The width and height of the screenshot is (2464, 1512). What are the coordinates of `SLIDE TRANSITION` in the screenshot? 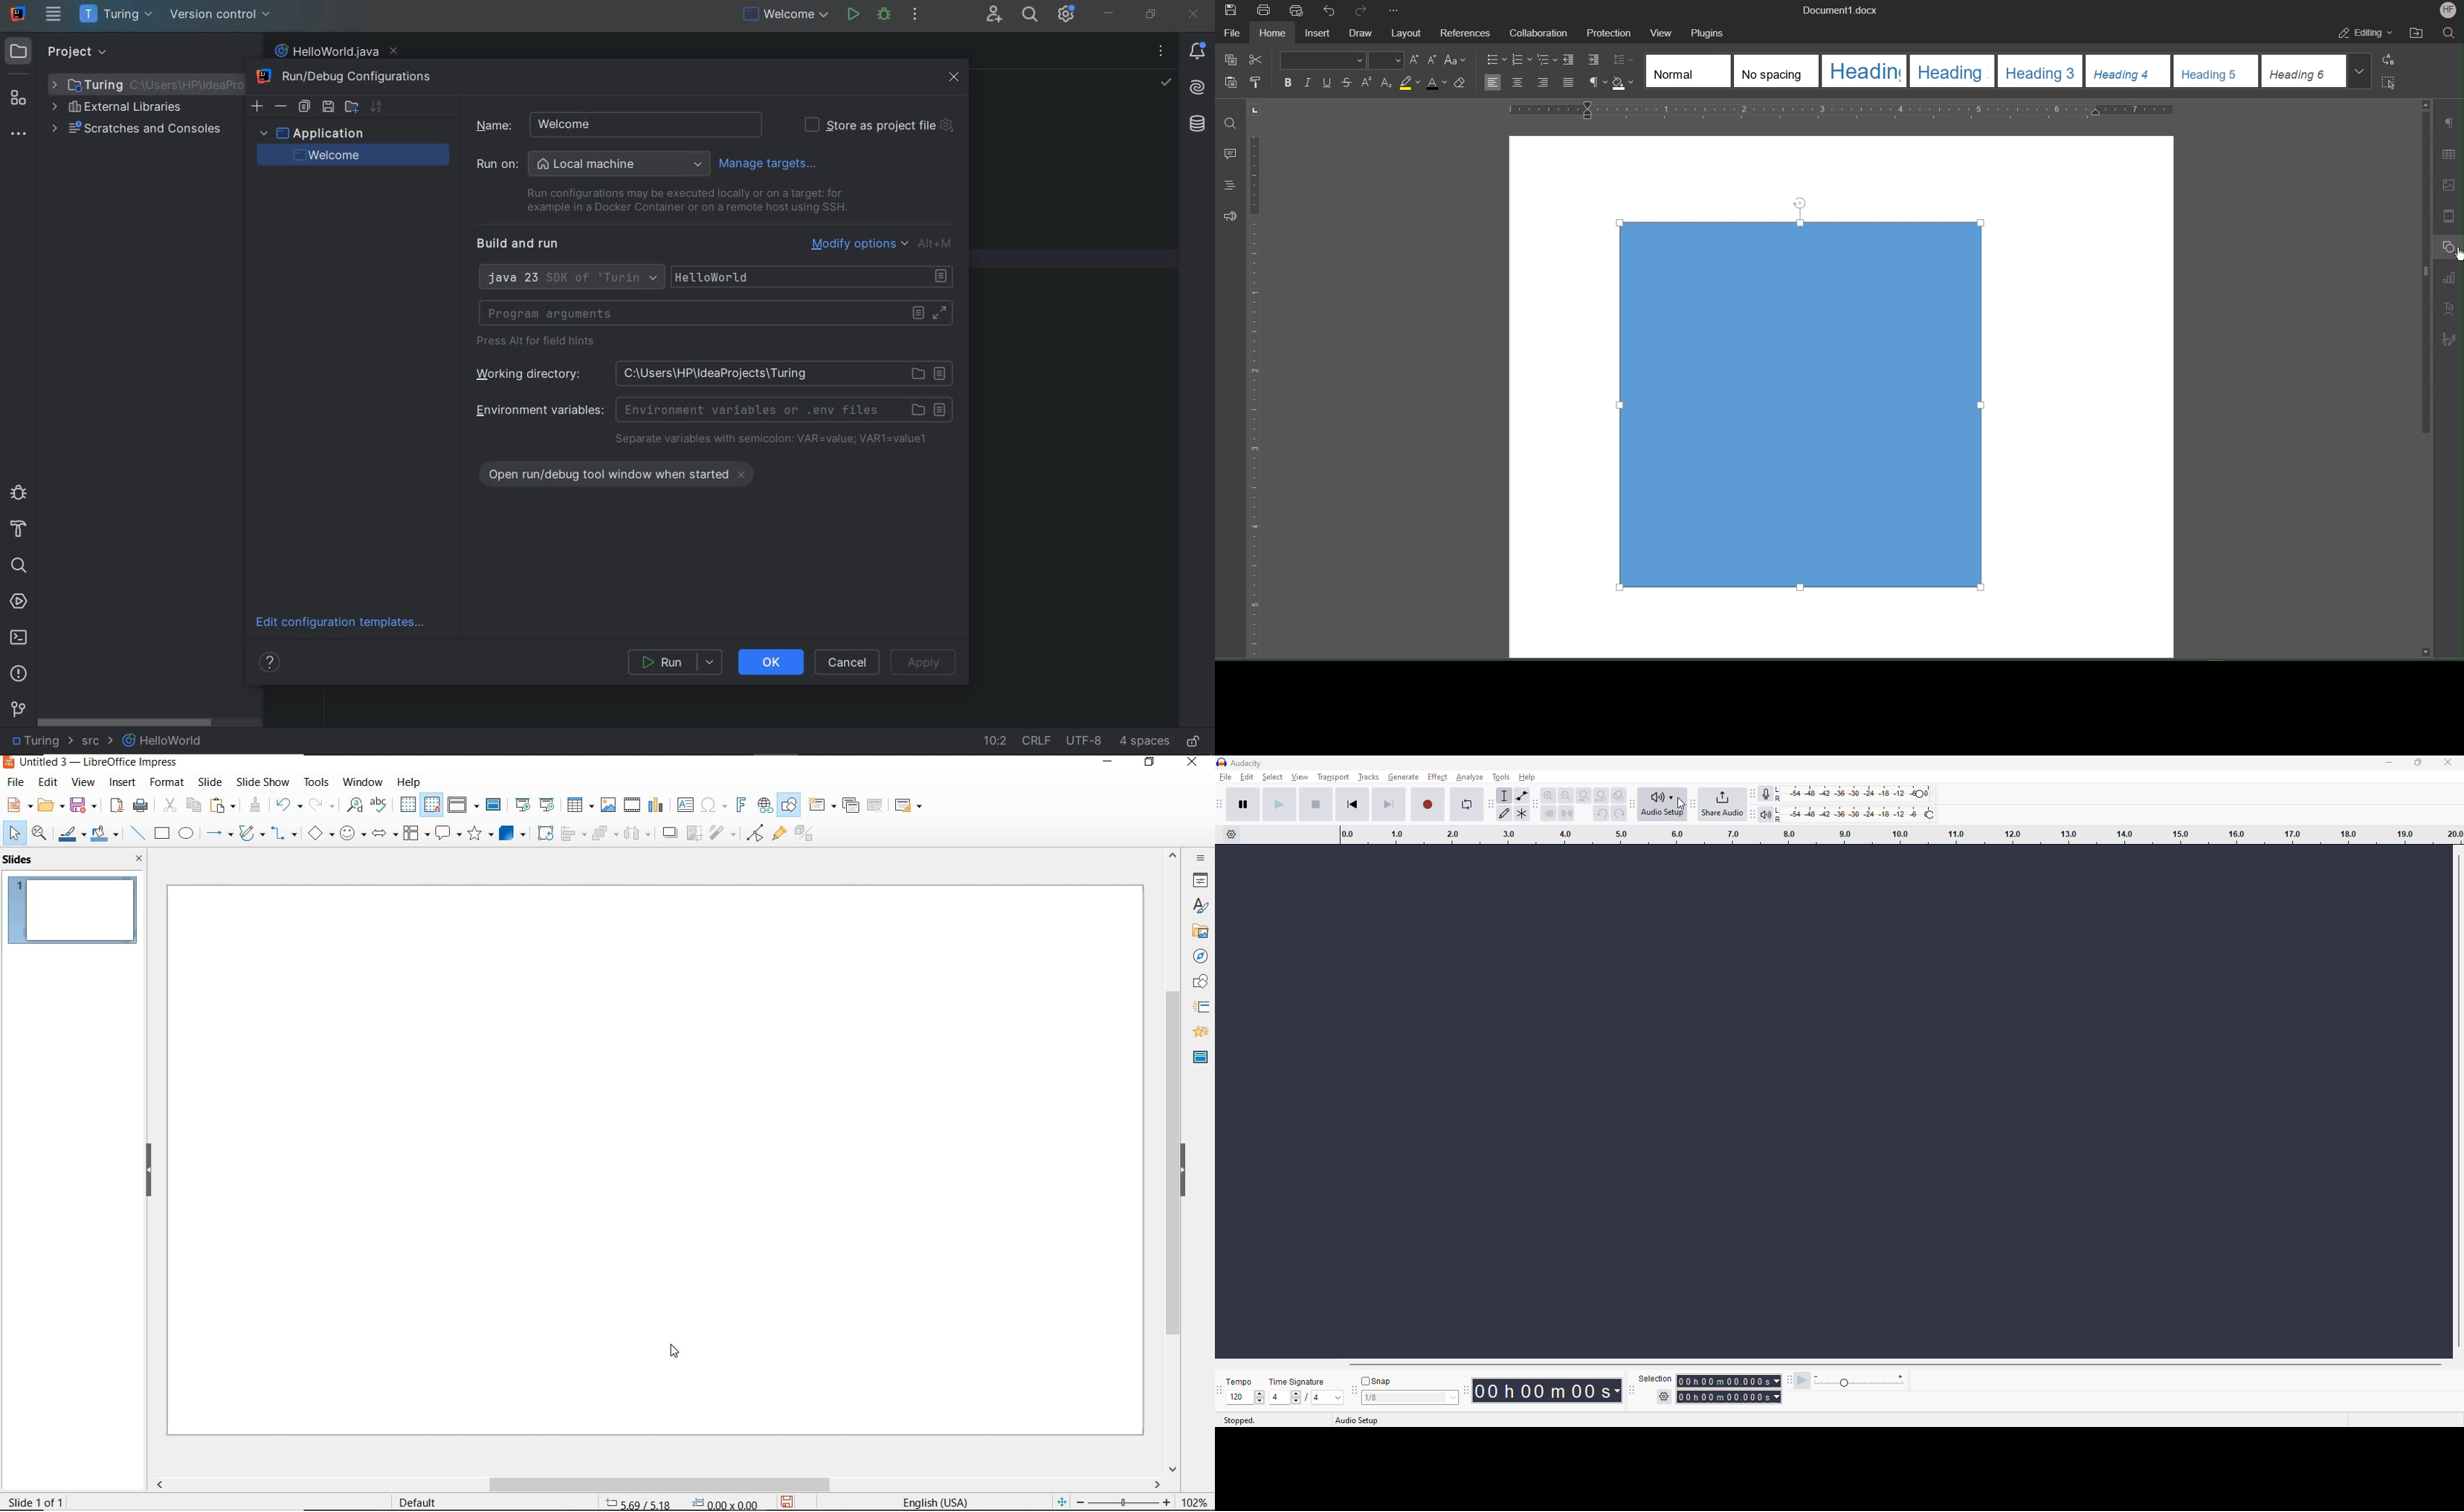 It's located at (1199, 1008).